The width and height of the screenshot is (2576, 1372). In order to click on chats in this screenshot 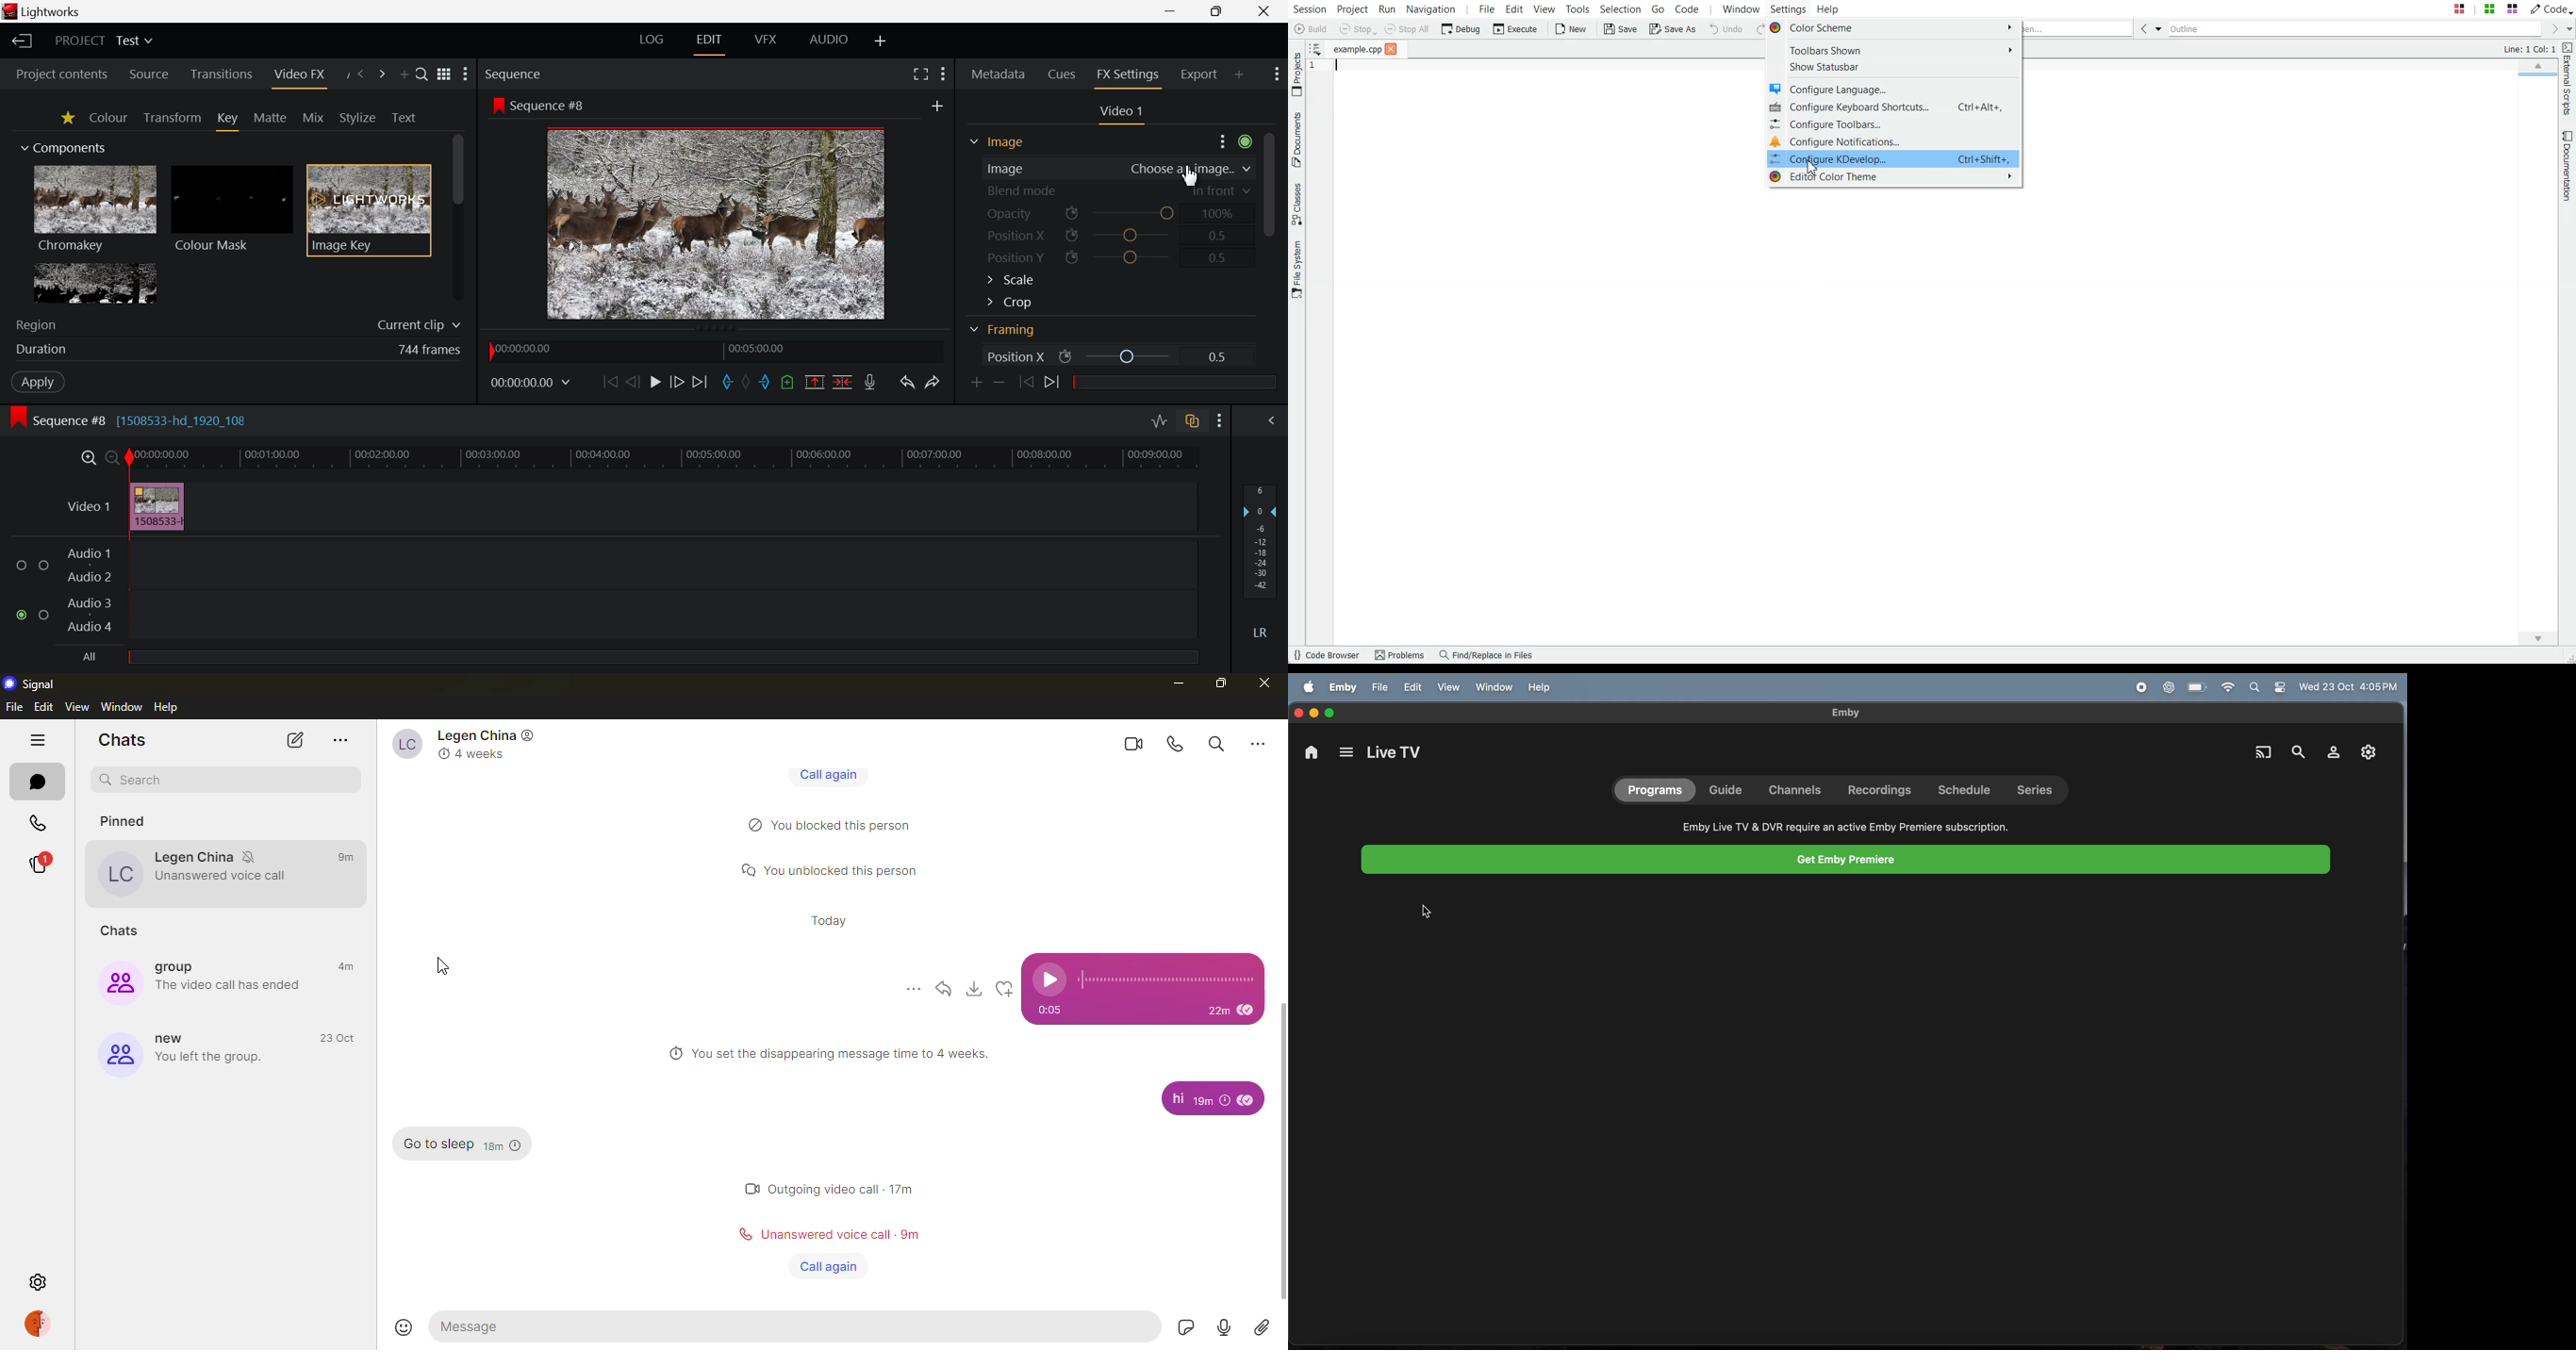, I will do `click(120, 740)`.